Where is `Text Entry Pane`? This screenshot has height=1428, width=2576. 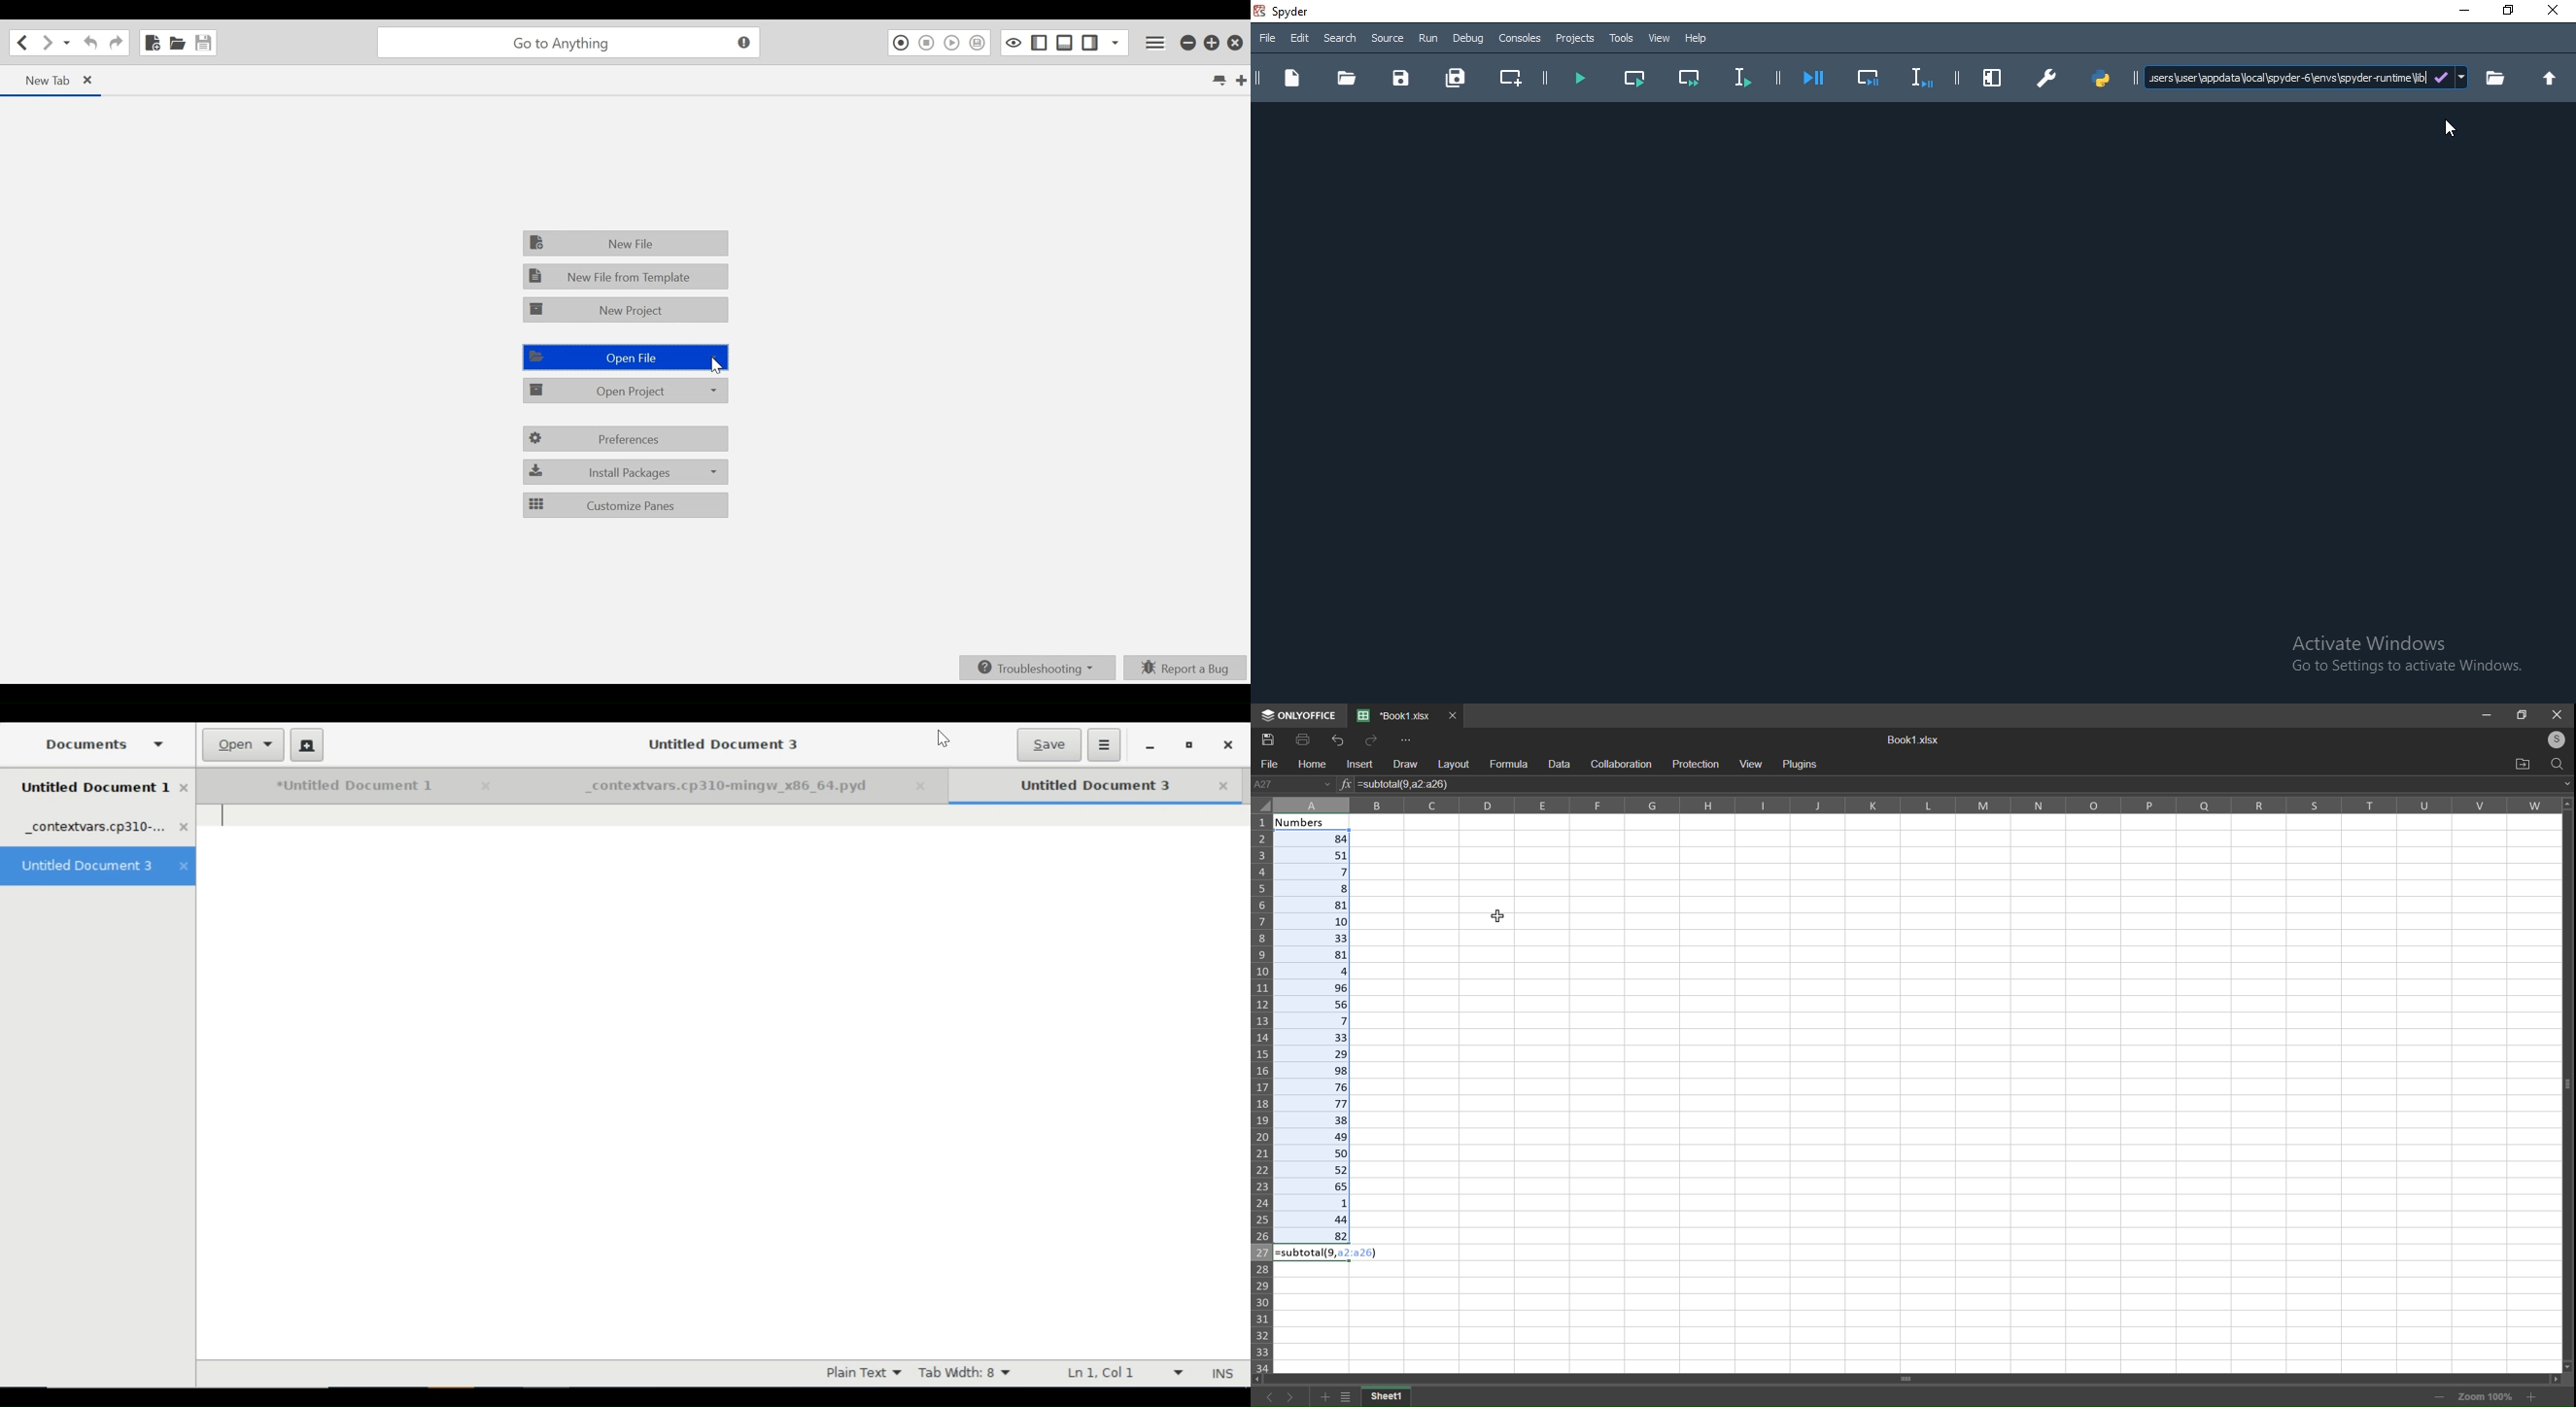 Text Entry Pane is located at coordinates (724, 1082).